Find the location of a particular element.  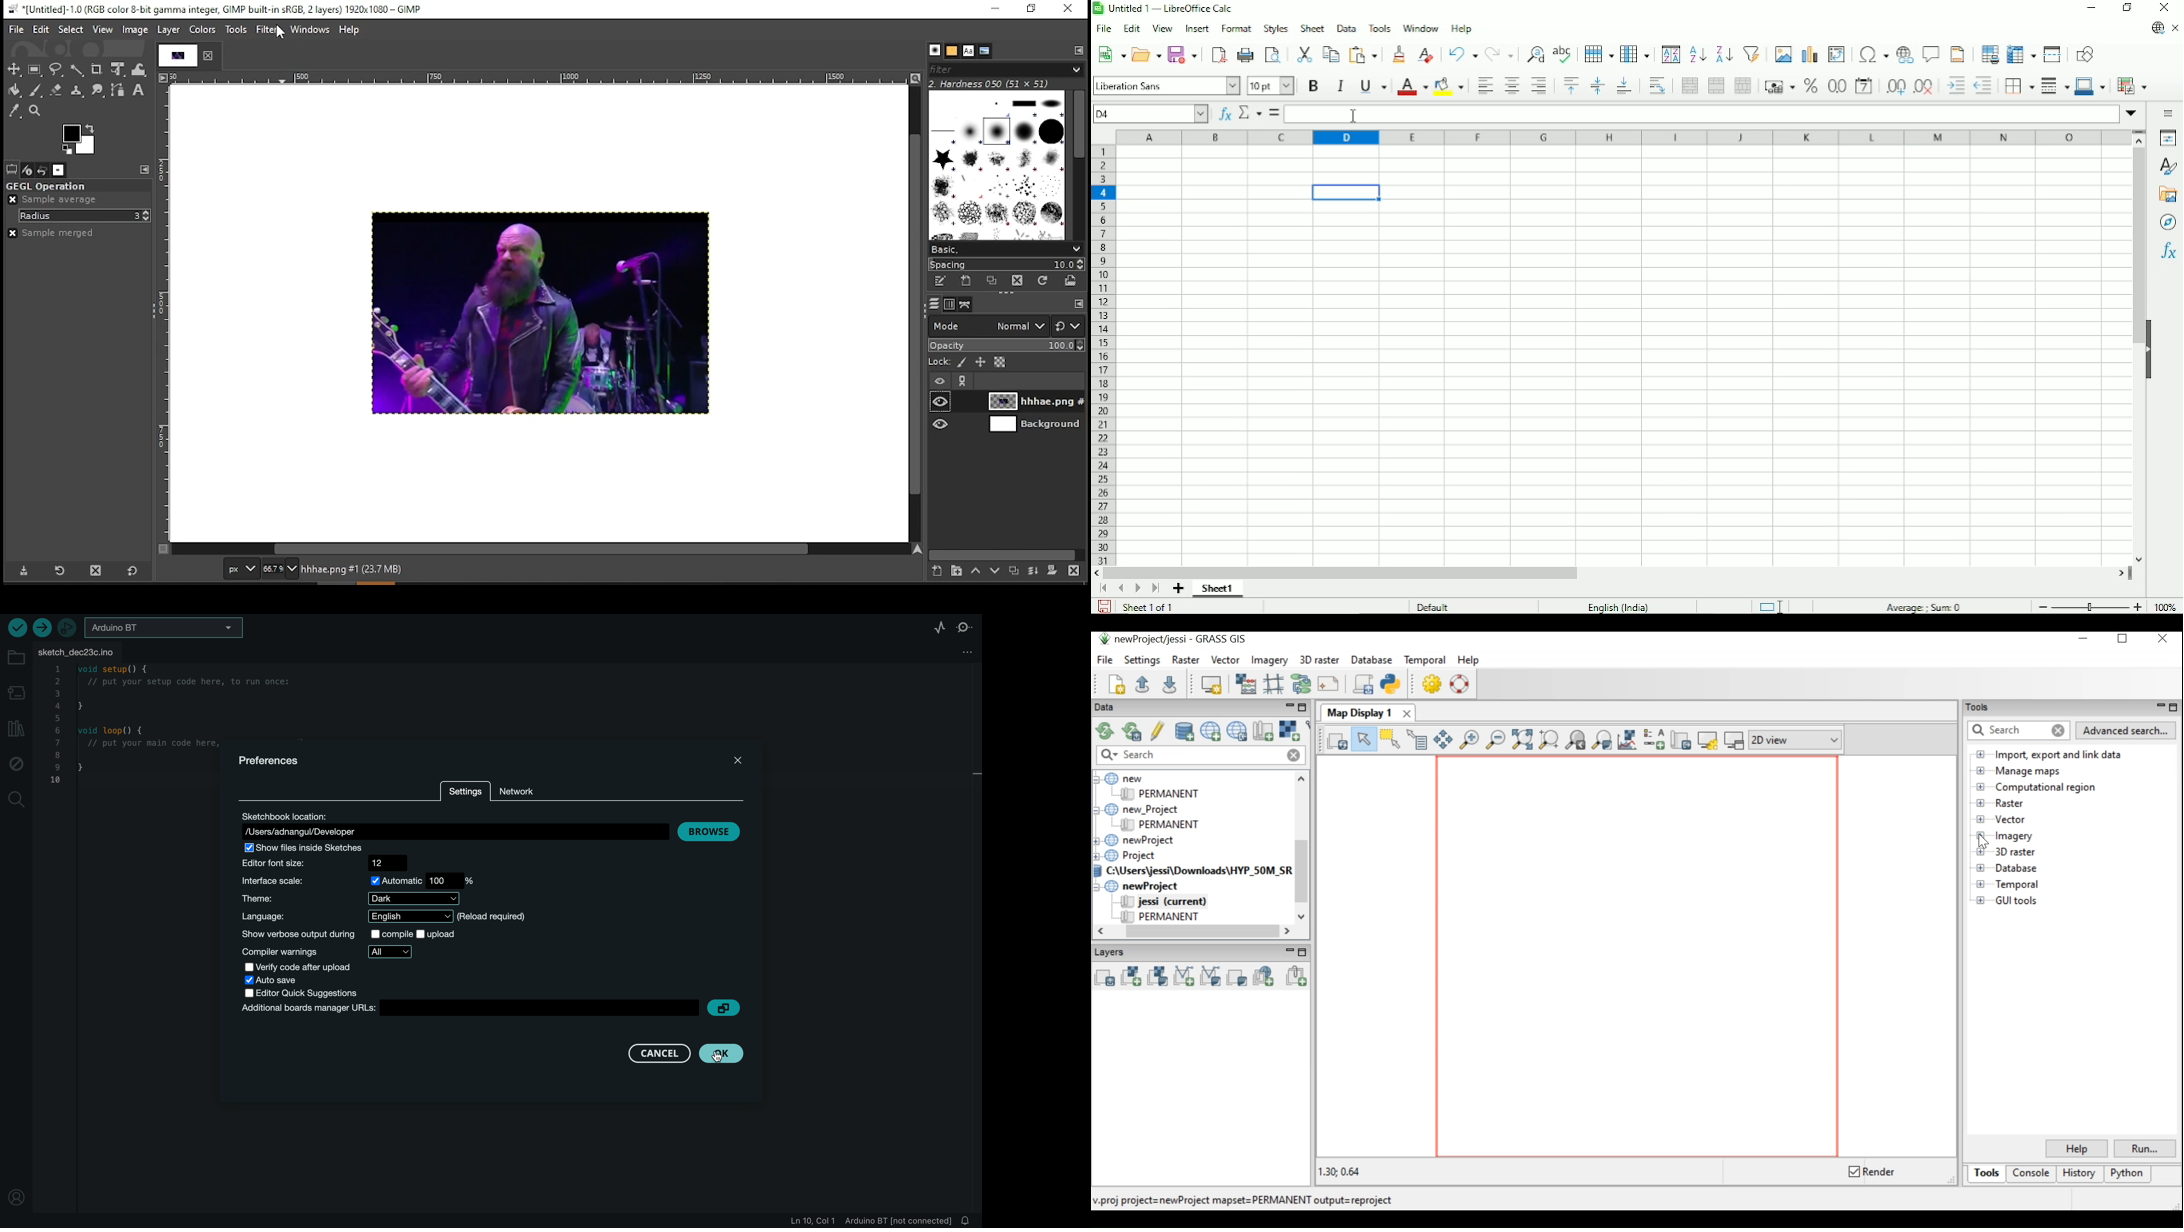

Spell check is located at coordinates (1563, 52).